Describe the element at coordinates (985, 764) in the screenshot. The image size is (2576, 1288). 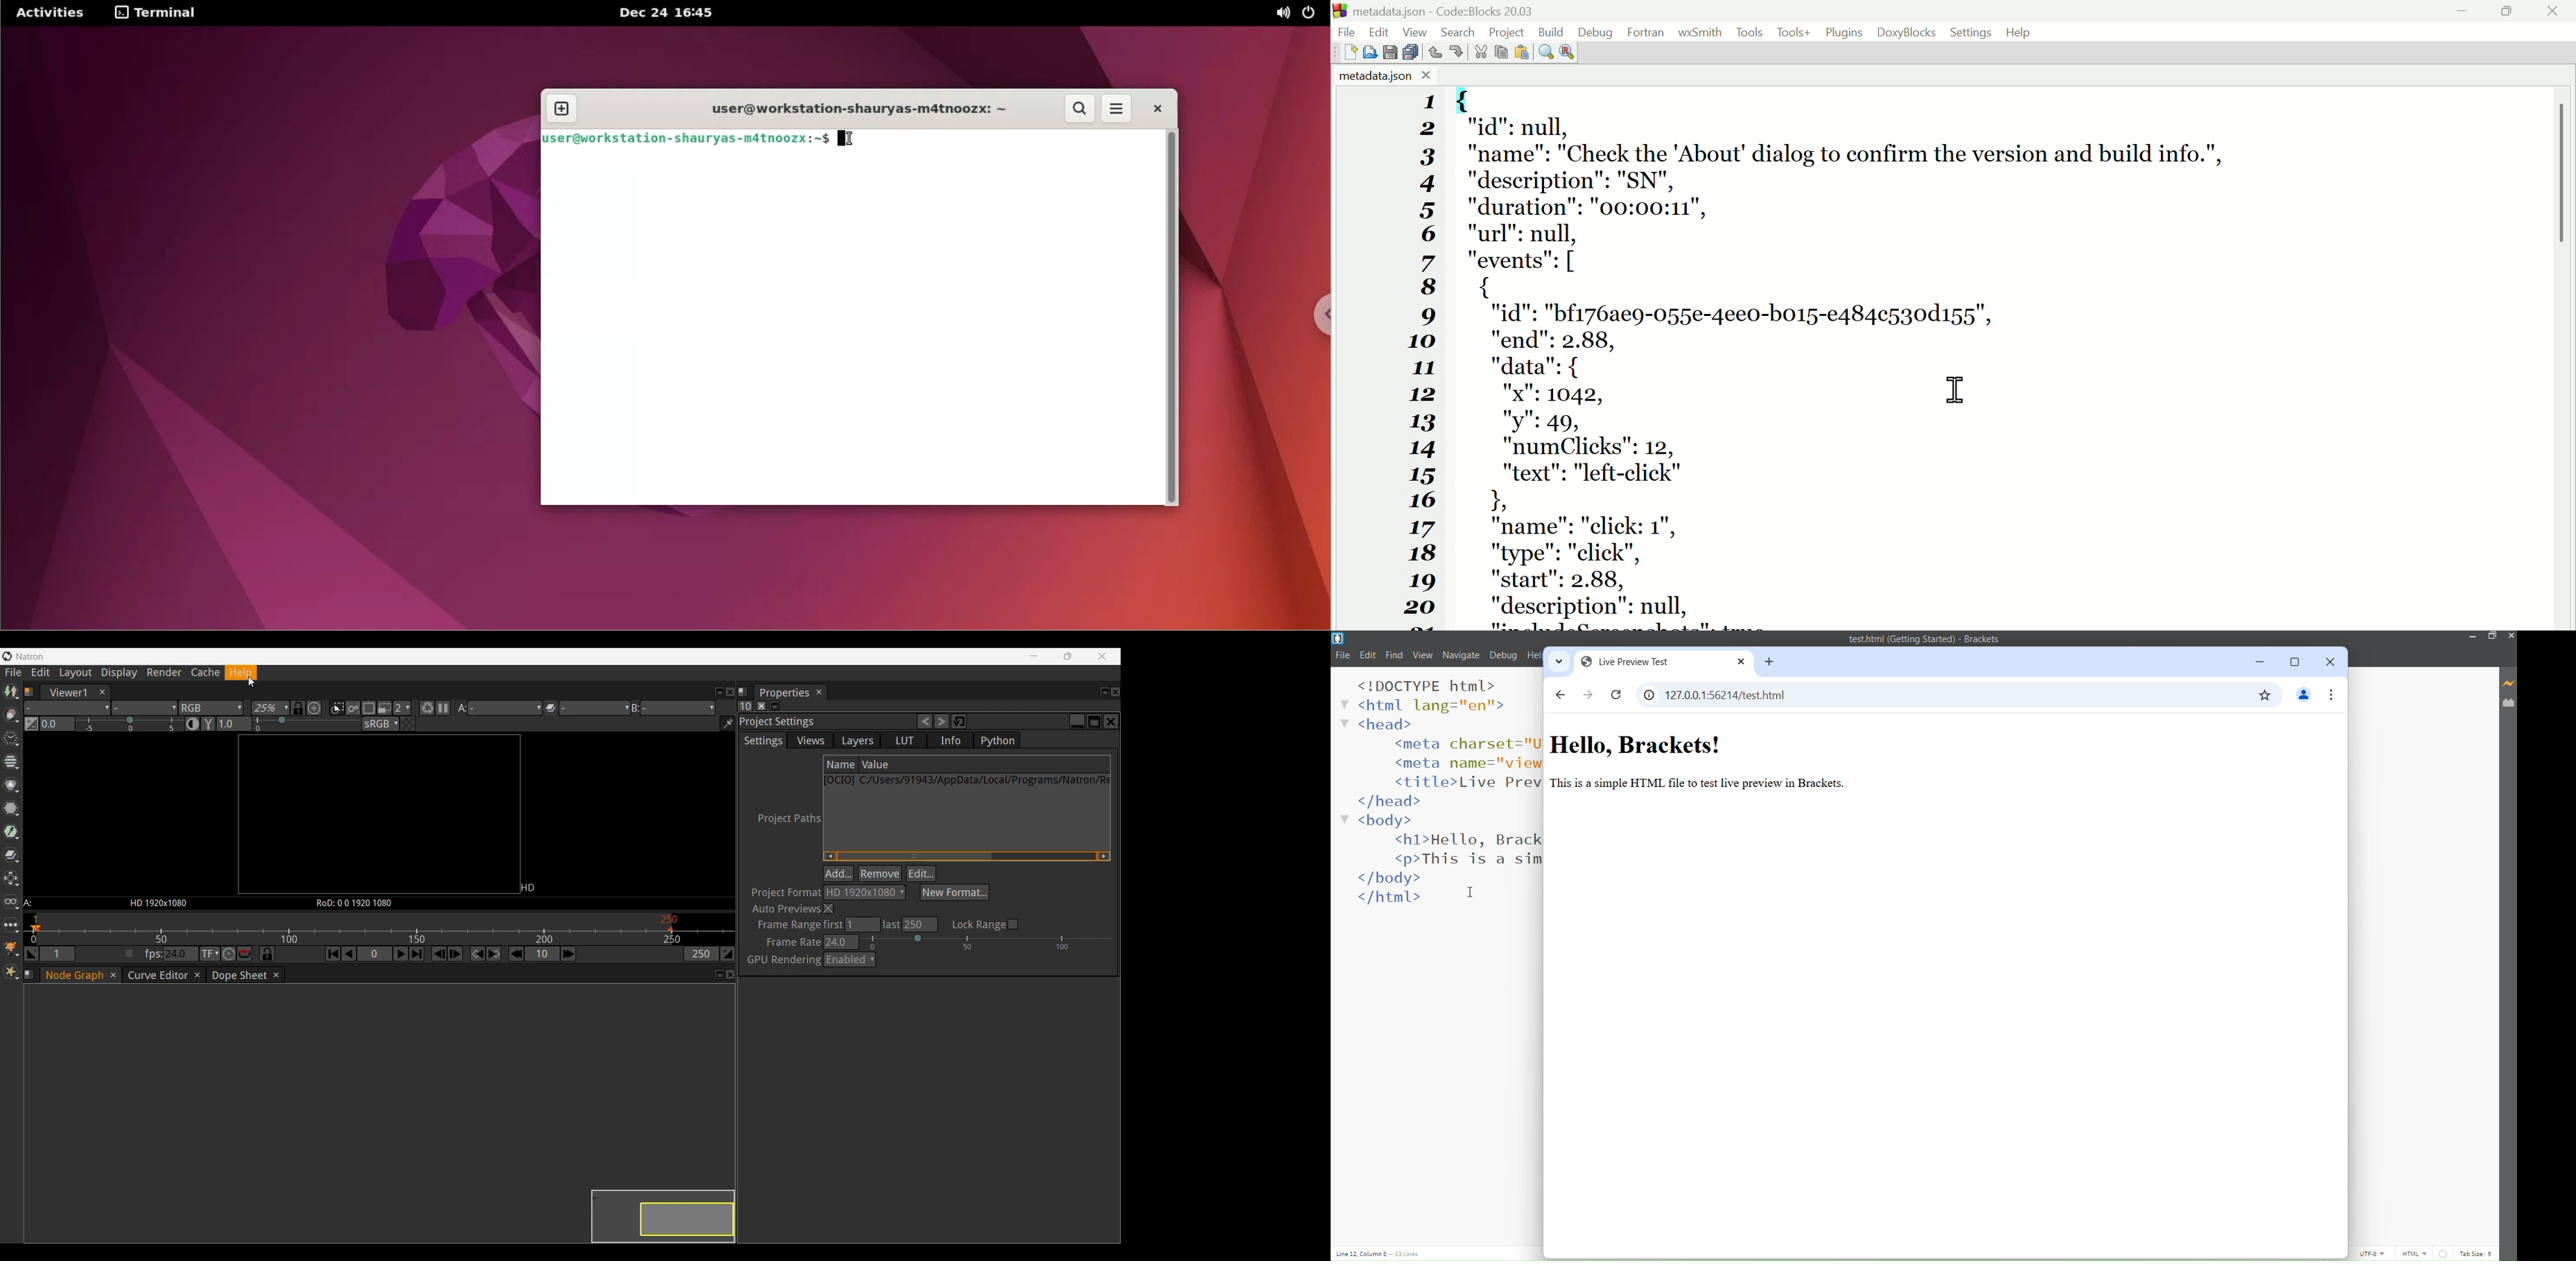
I see `Value ` at that location.